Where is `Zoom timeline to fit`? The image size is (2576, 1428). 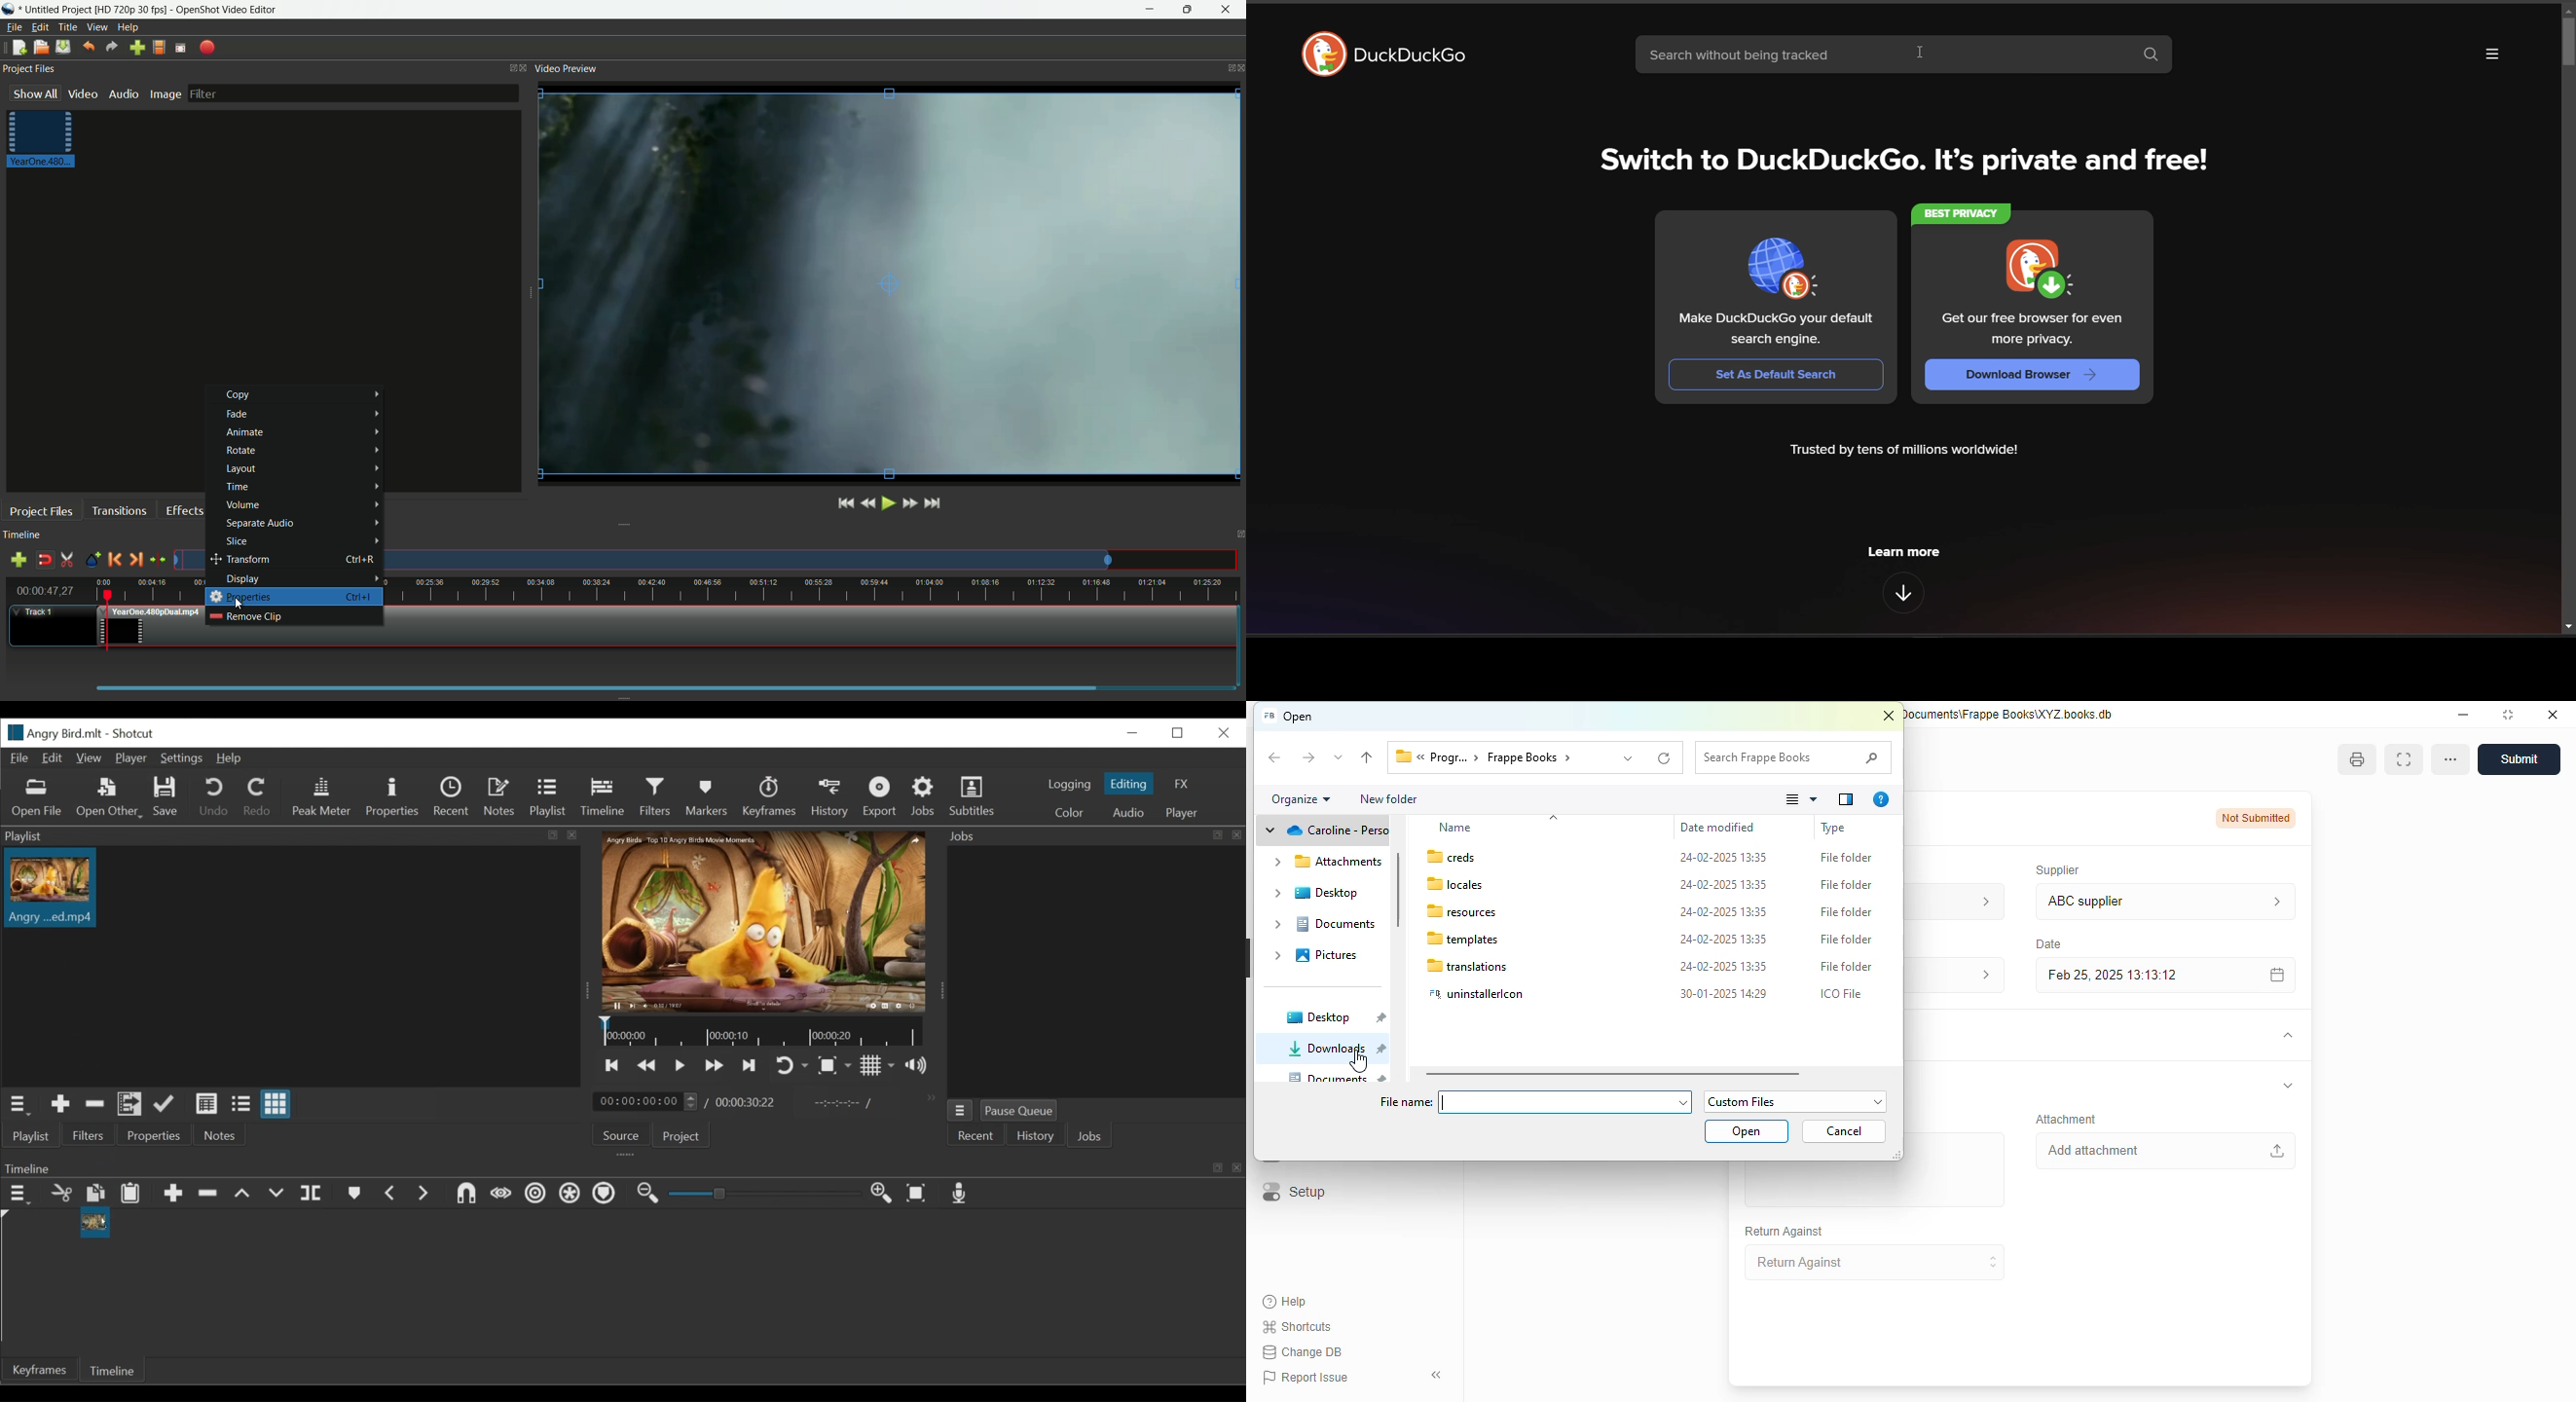
Zoom timeline to fit is located at coordinates (917, 1194).